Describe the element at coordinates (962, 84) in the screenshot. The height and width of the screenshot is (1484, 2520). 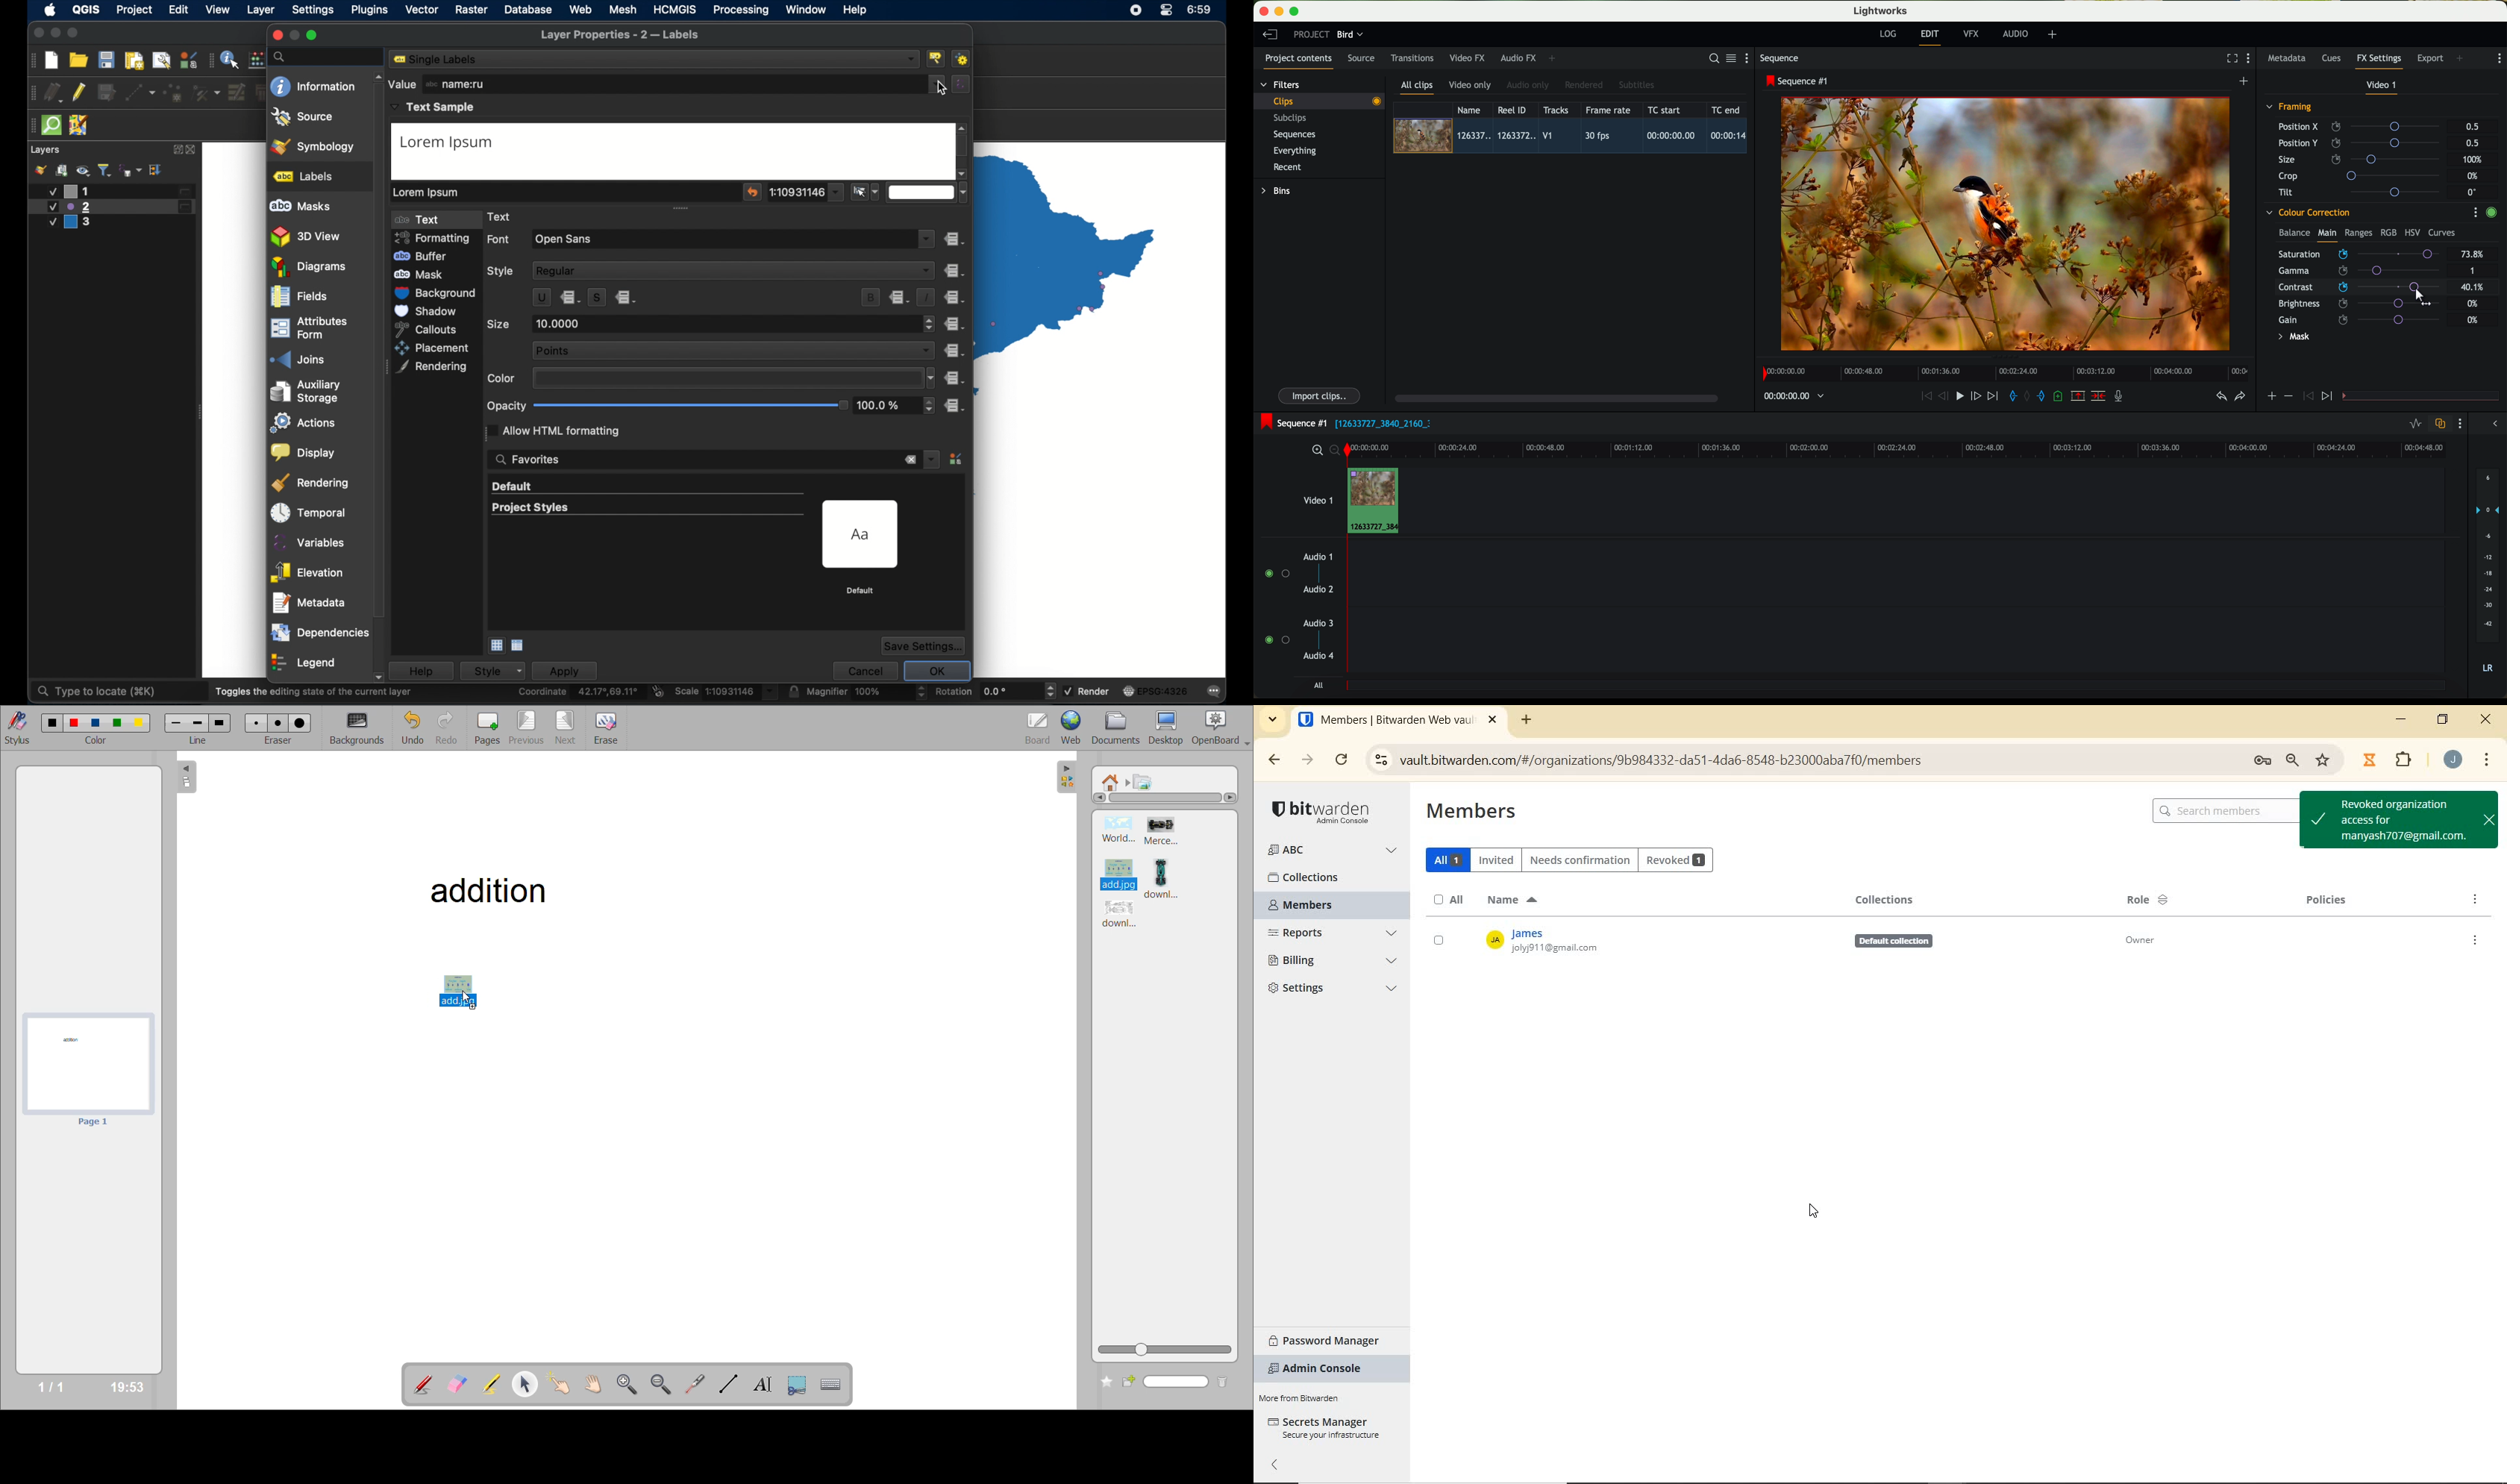
I see `expression builder` at that location.